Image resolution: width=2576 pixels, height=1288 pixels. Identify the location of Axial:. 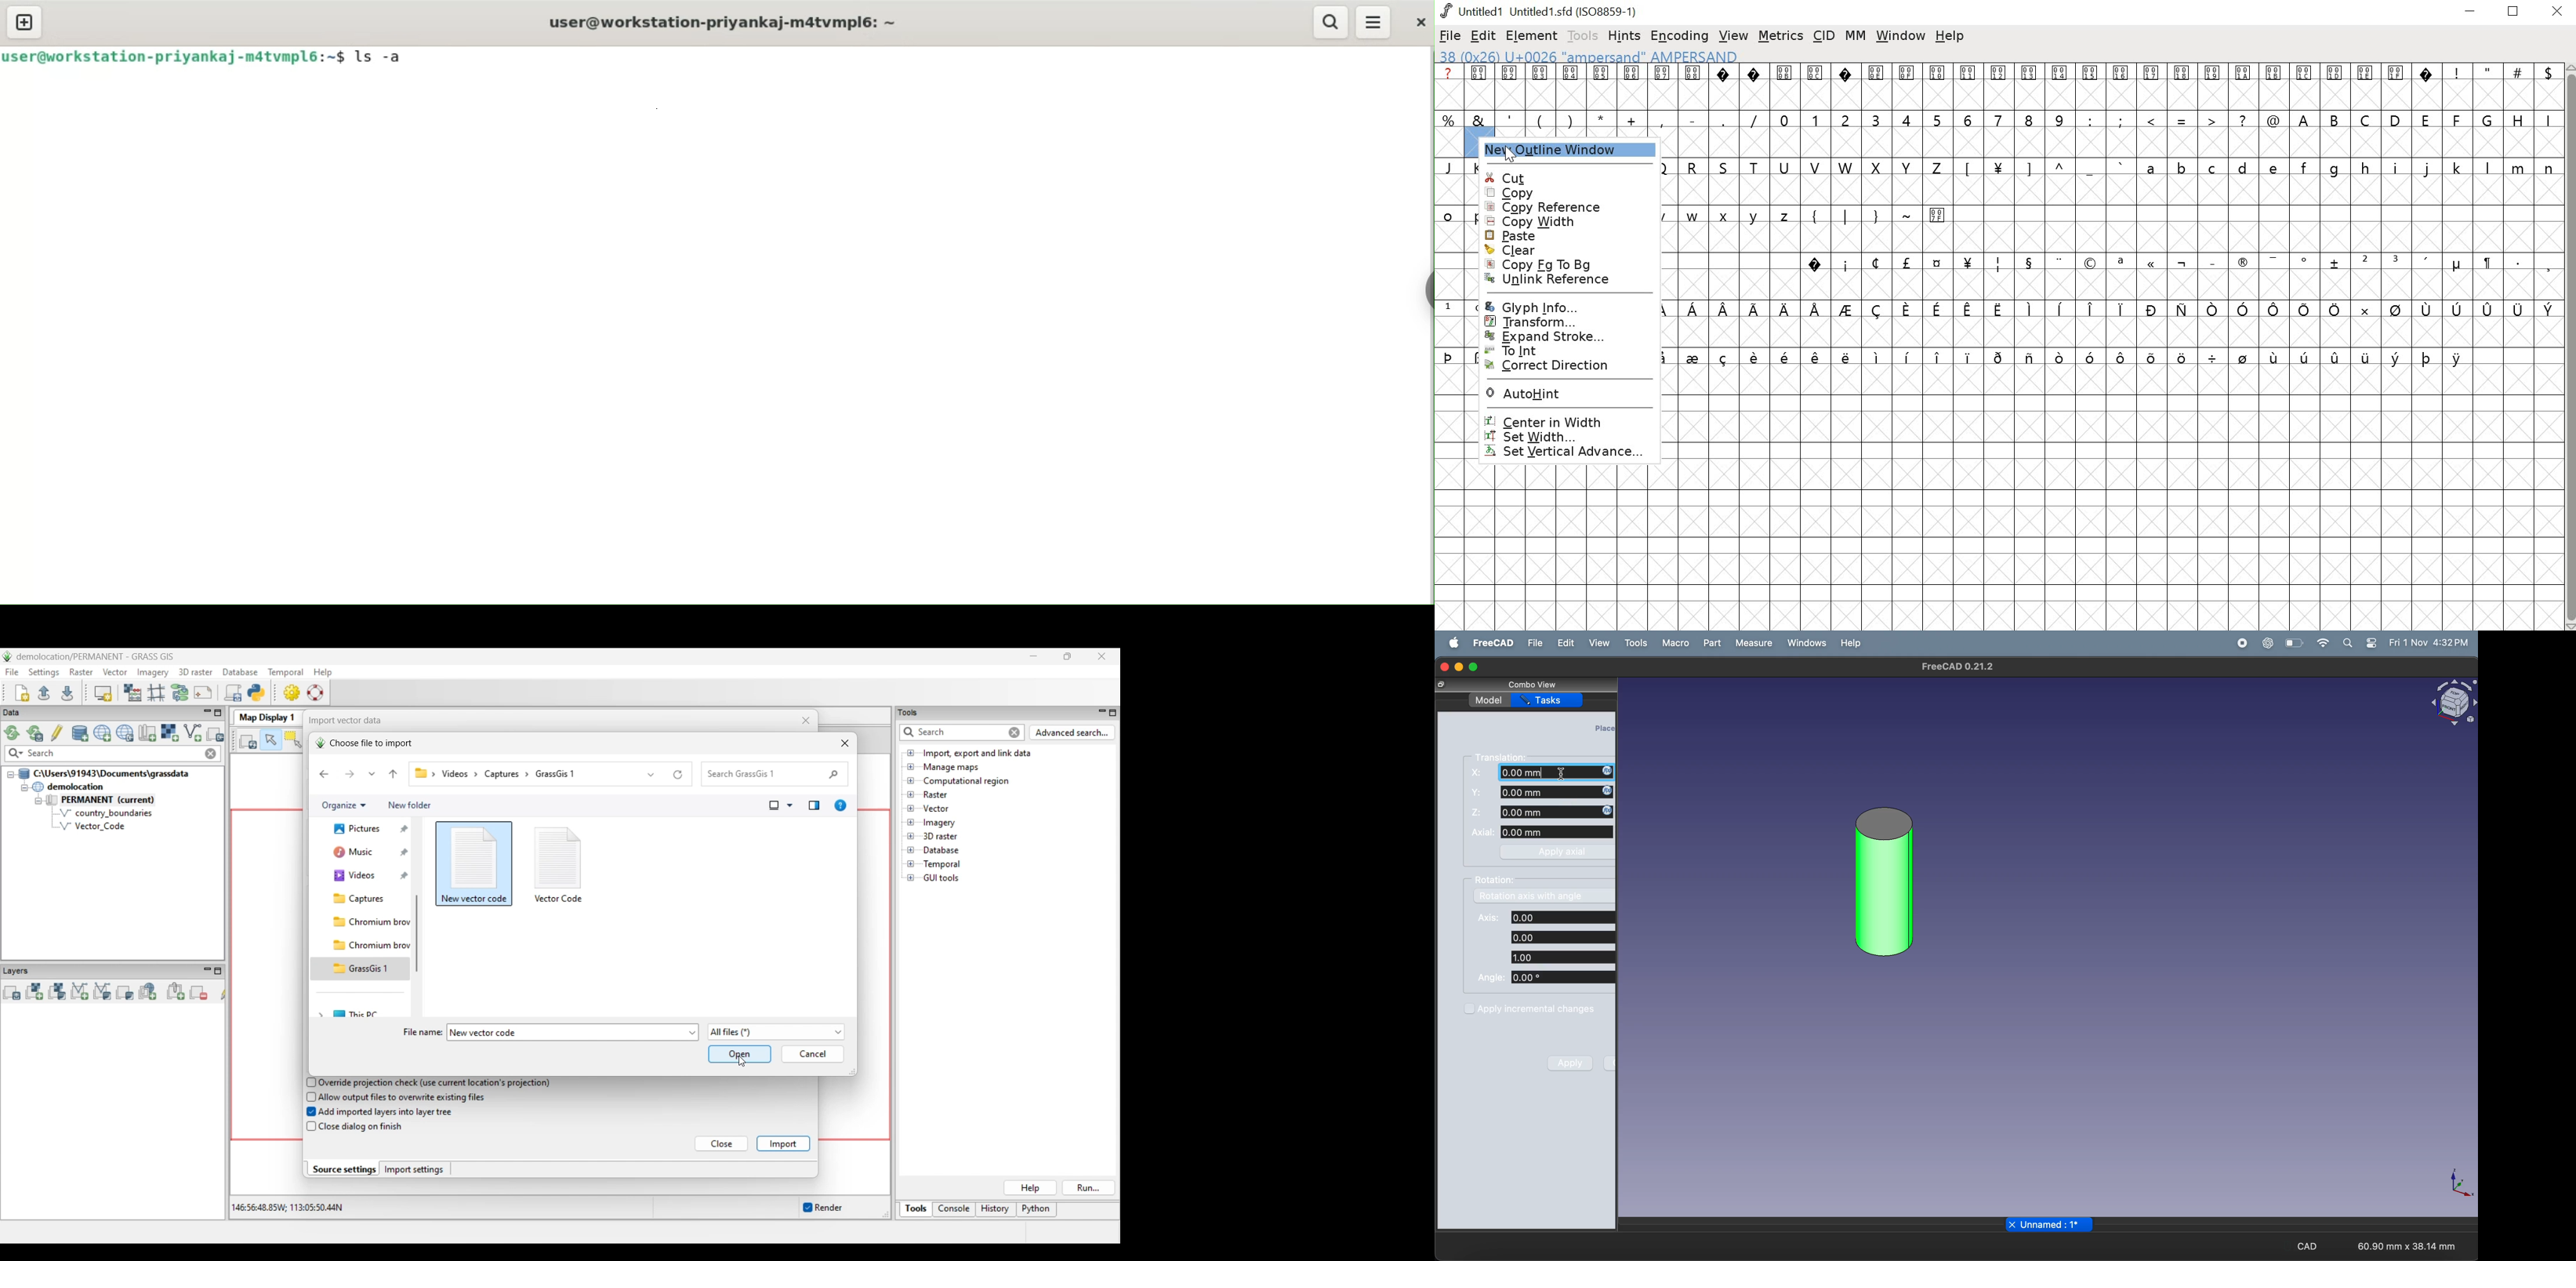
(1482, 832).